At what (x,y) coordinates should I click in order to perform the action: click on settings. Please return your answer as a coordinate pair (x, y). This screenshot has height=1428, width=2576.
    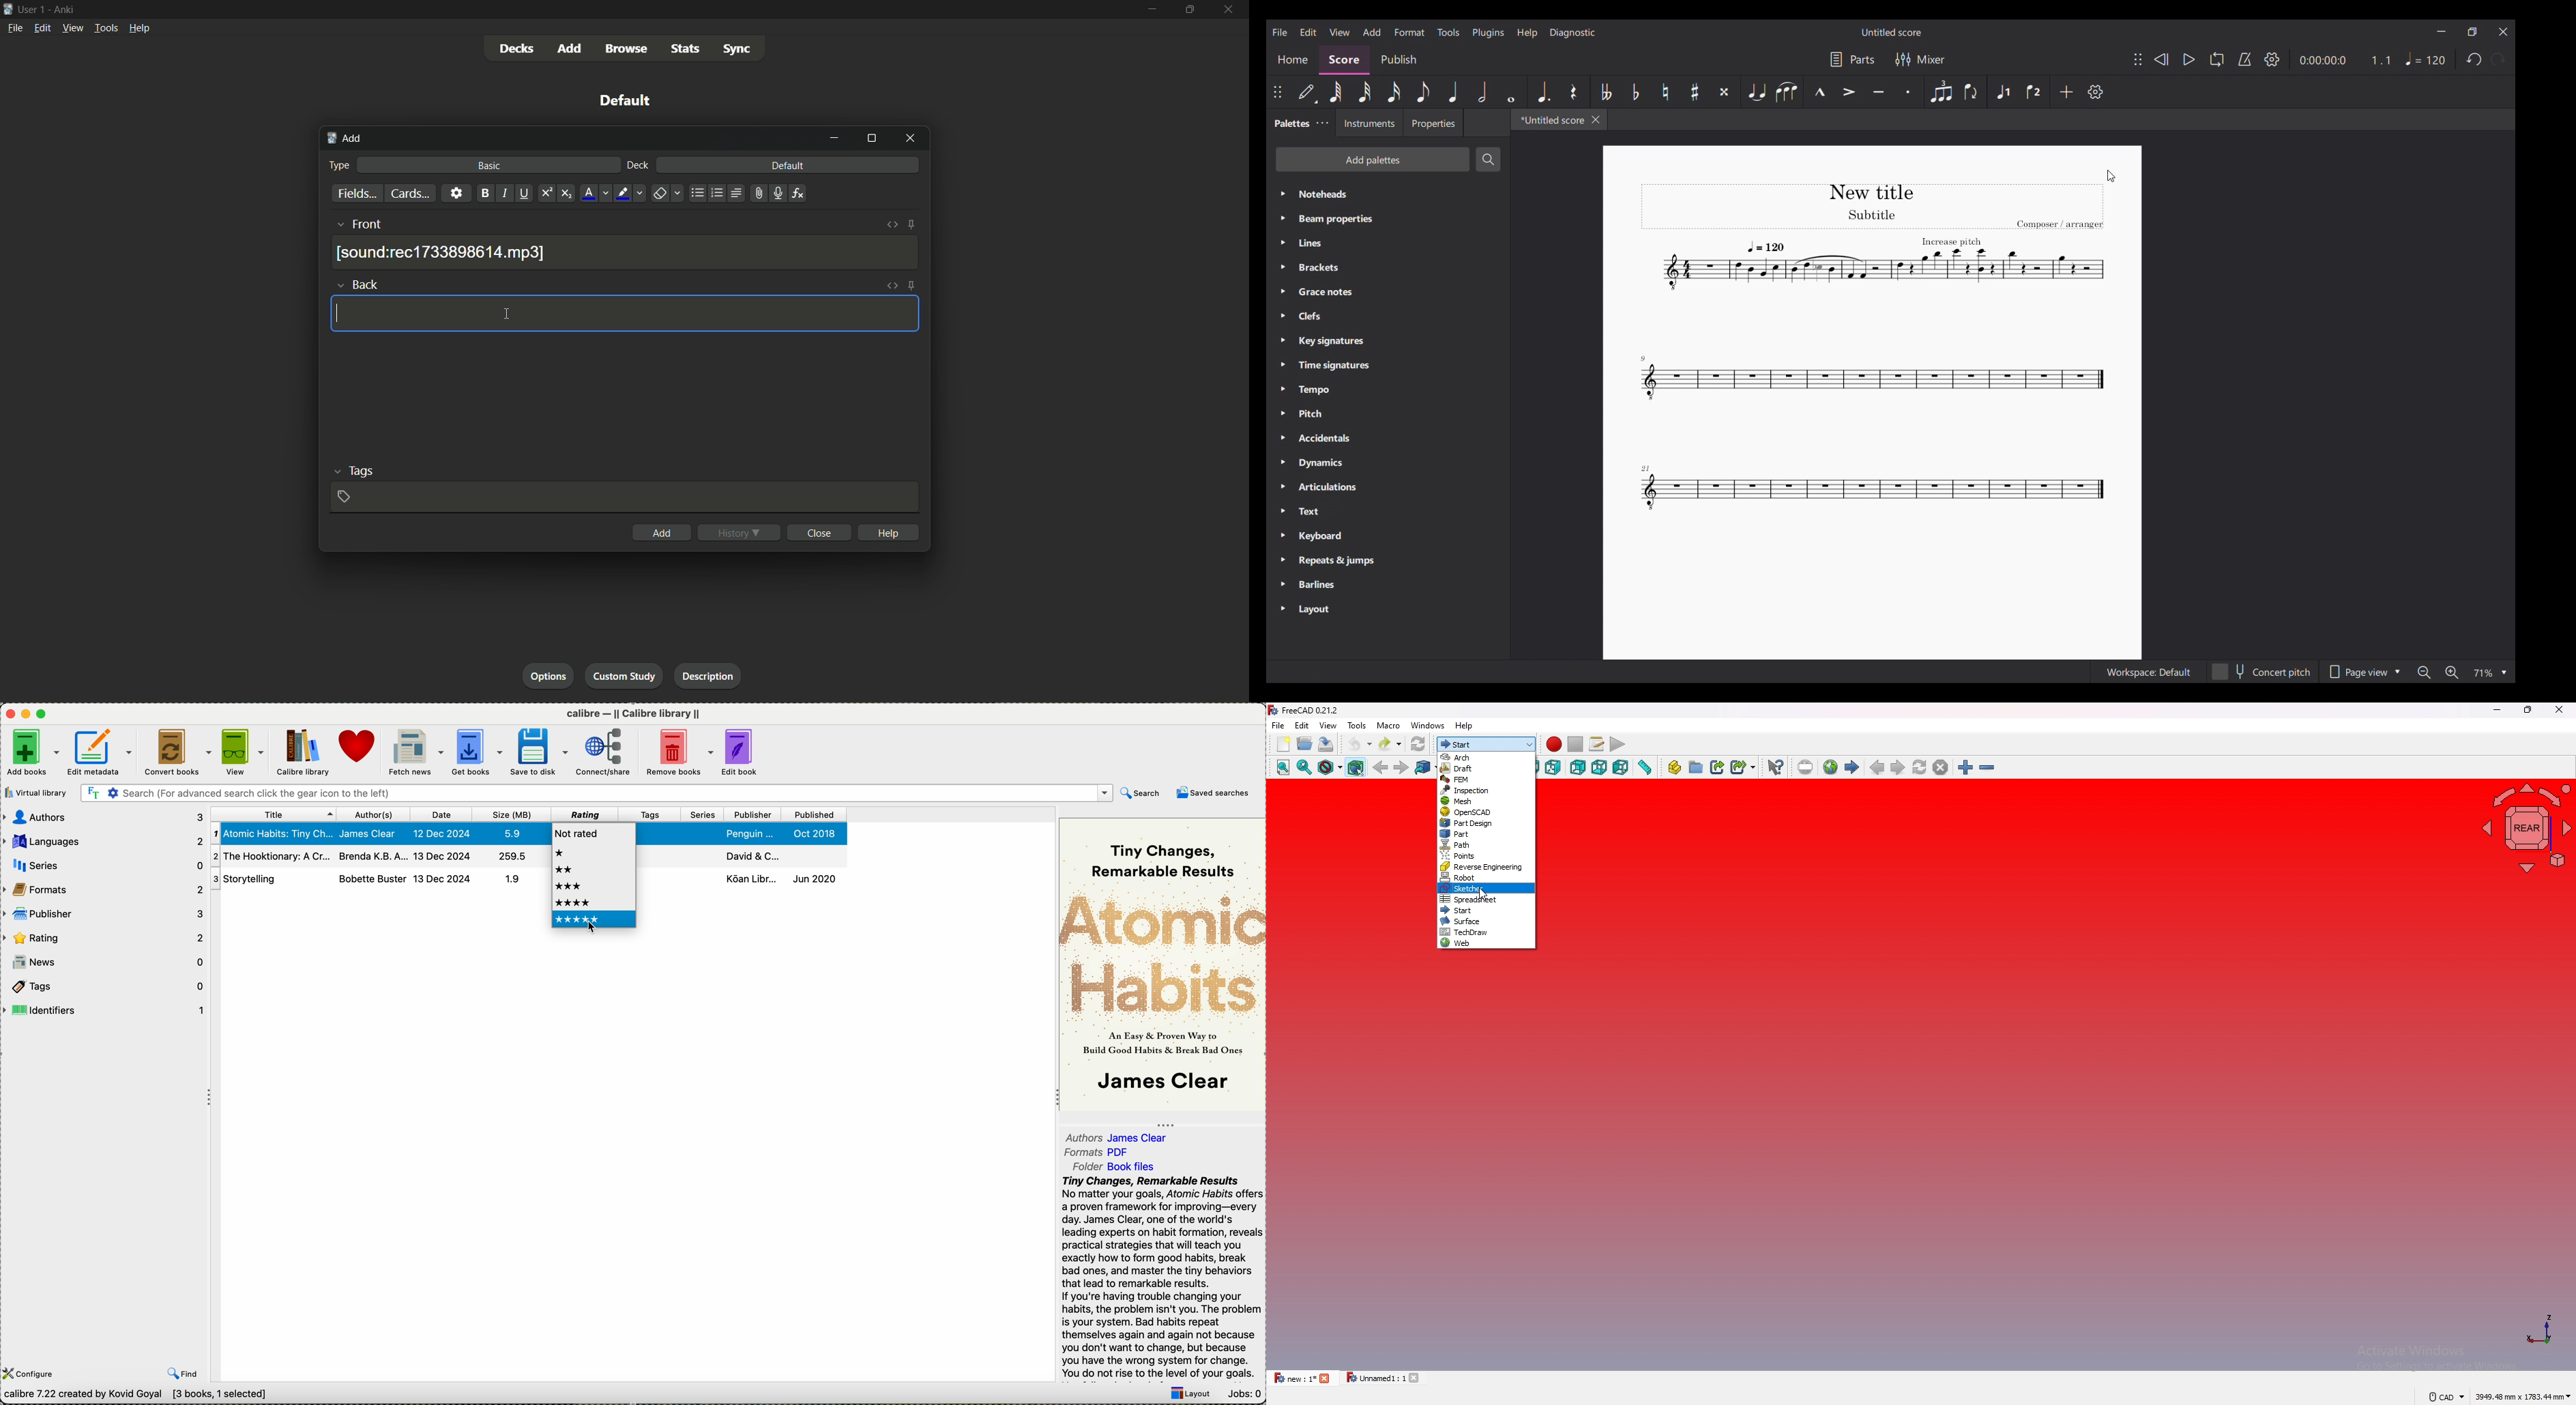
    Looking at the image, I should click on (455, 193).